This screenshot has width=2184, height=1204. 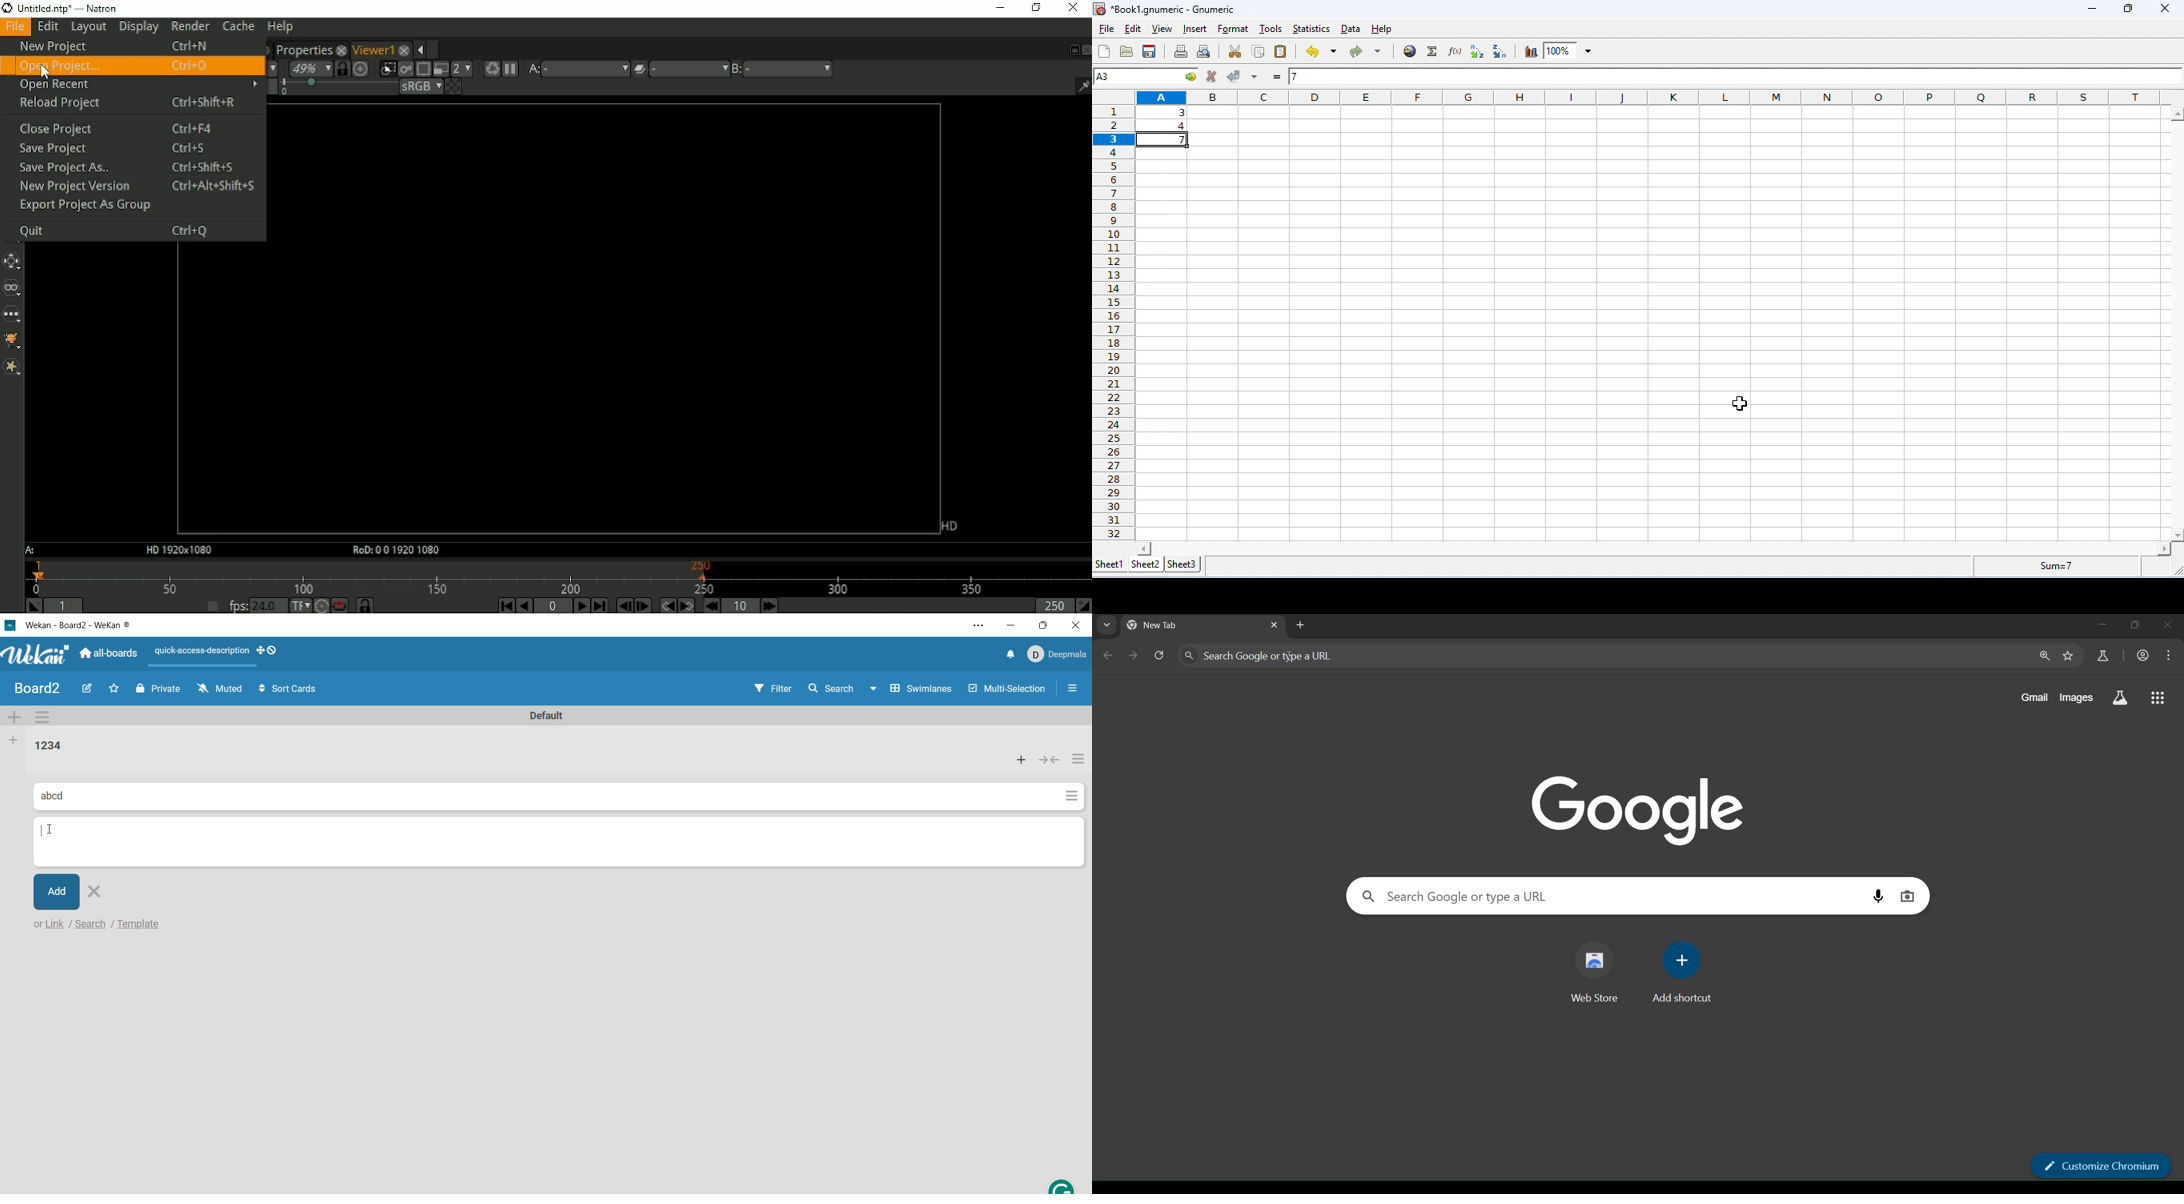 What do you see at coordinates (1383, 30) in the screenshot?
I see `help` at bounding box center [1383, 30].